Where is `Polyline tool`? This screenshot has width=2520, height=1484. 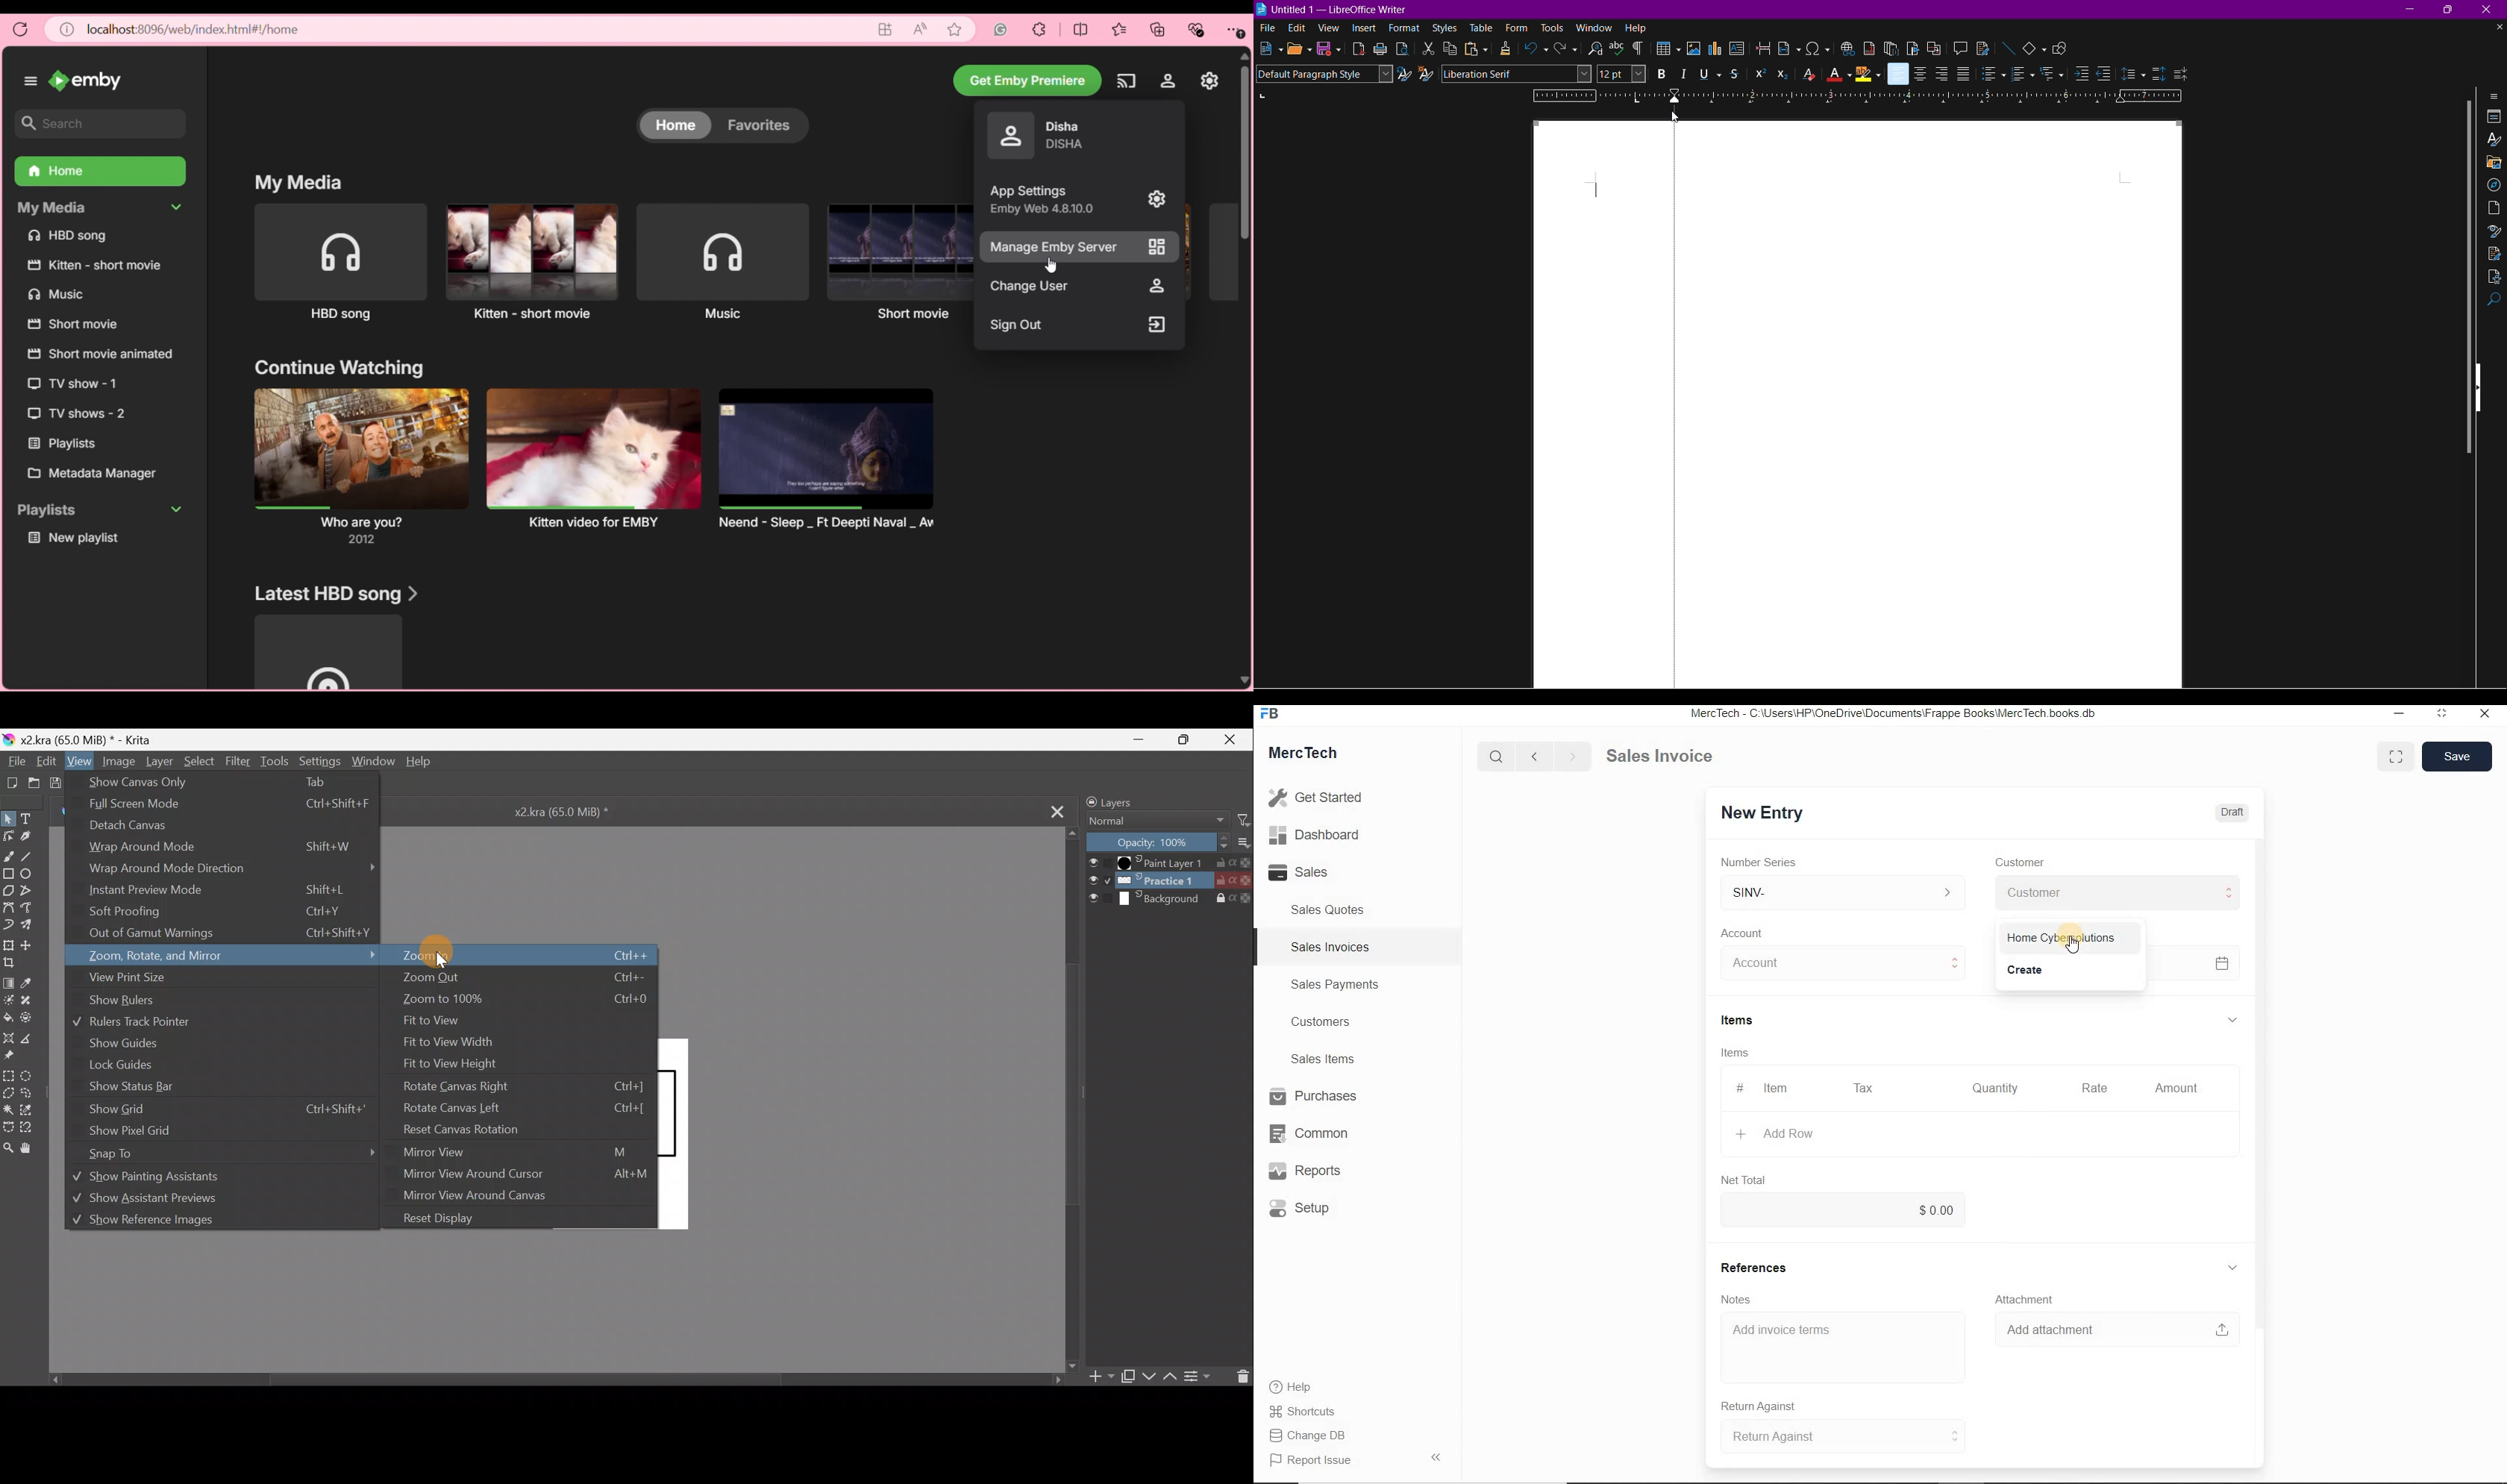
Polyline tool is located at coordinates (30, 890).